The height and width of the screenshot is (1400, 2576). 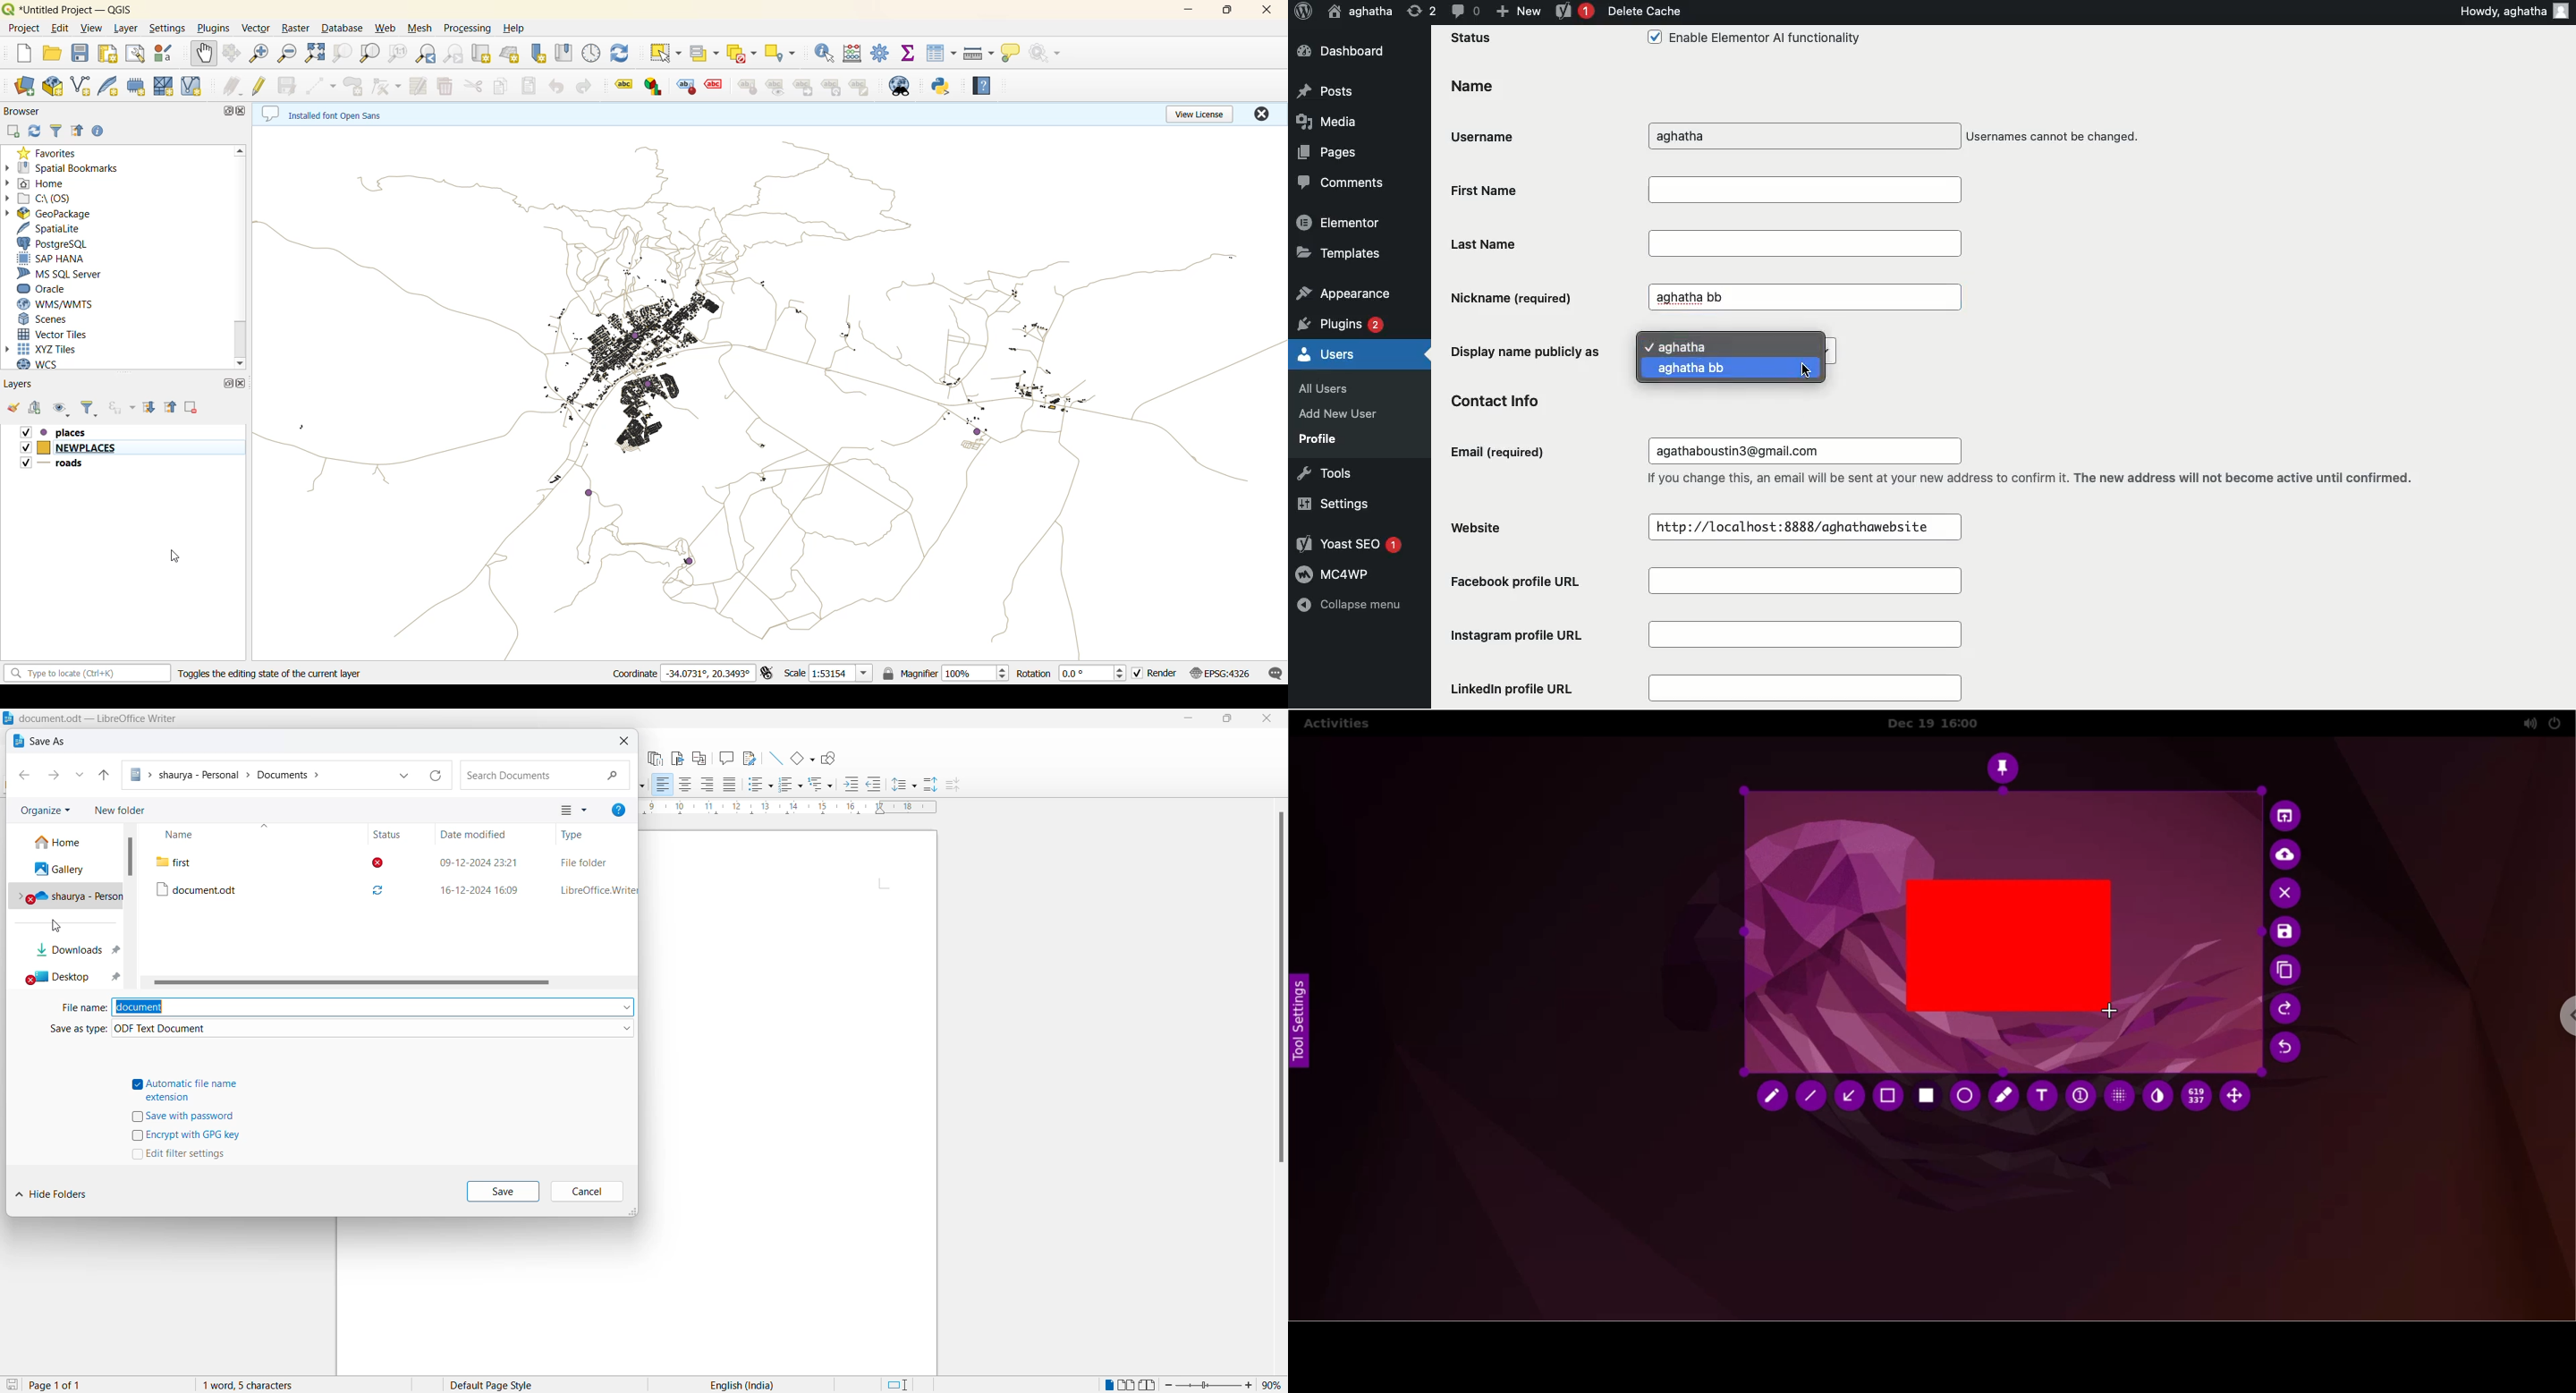 What do you see at coordinates (61, 273) in the screenshot?
I see `ms sql server` at bounding box center [61, 273].